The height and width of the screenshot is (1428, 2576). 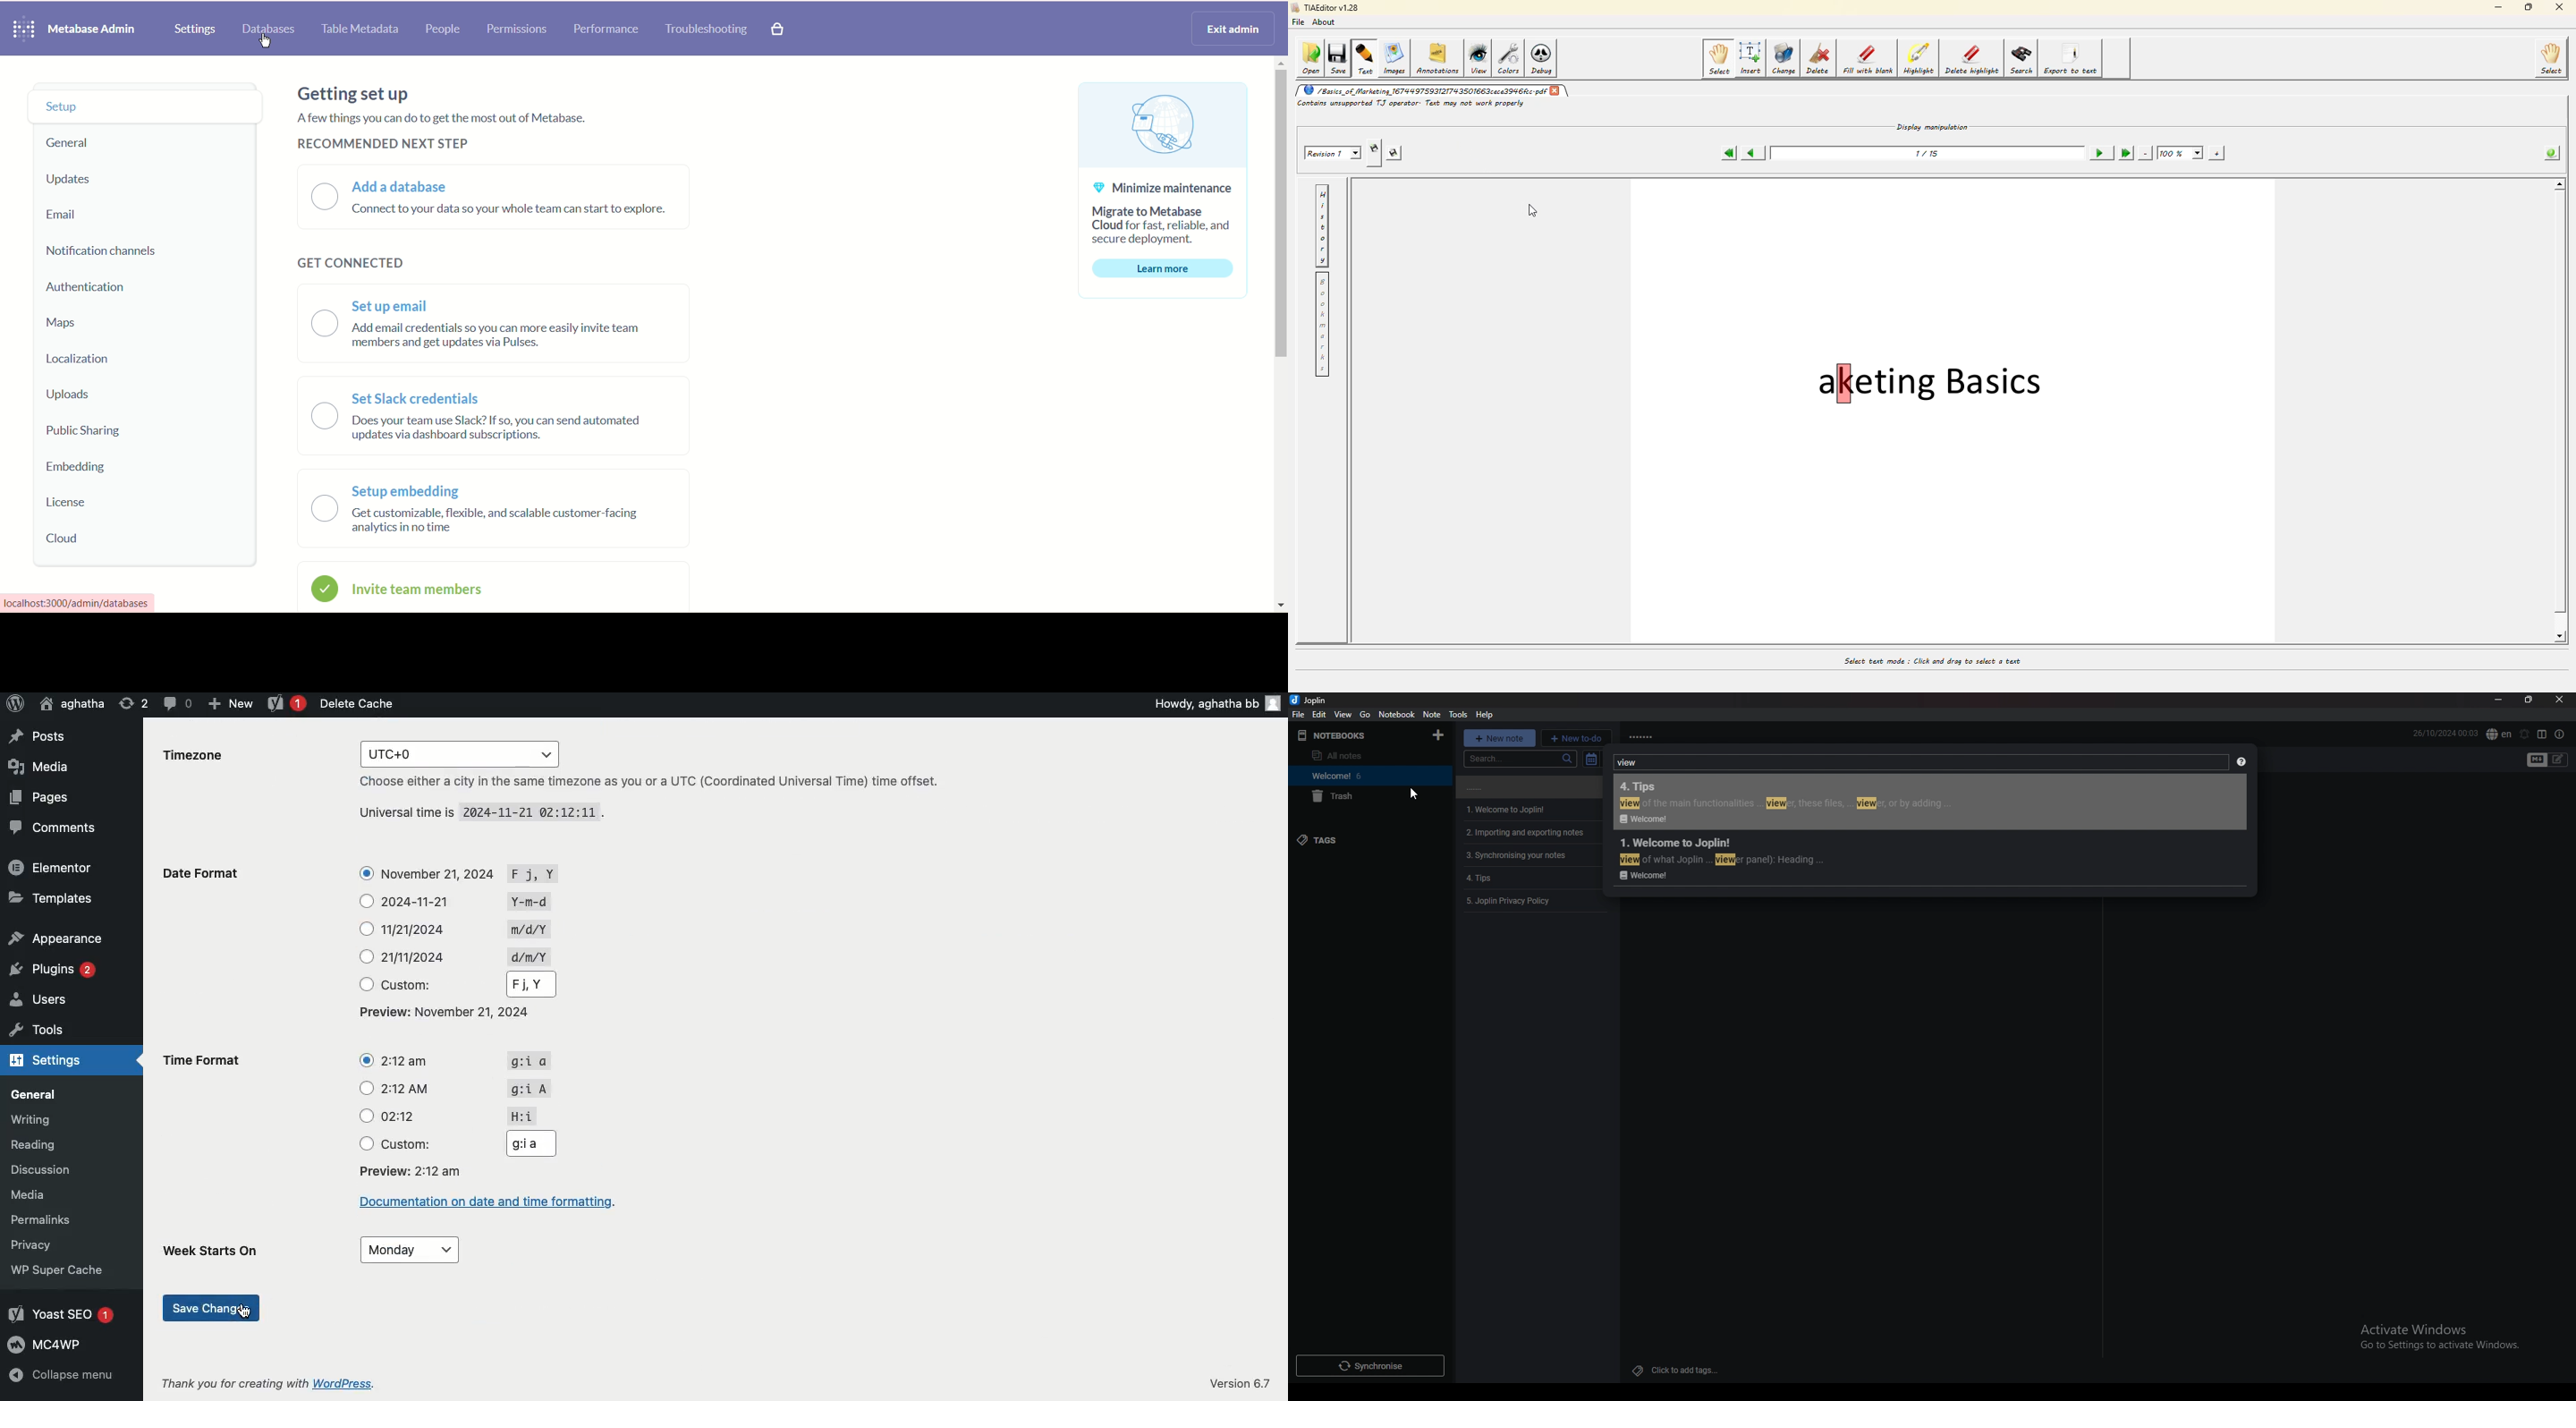 What do you see at coordinates (1660, 735) in the screenshot?
I see `note name` at bounding box center [1660, 735].